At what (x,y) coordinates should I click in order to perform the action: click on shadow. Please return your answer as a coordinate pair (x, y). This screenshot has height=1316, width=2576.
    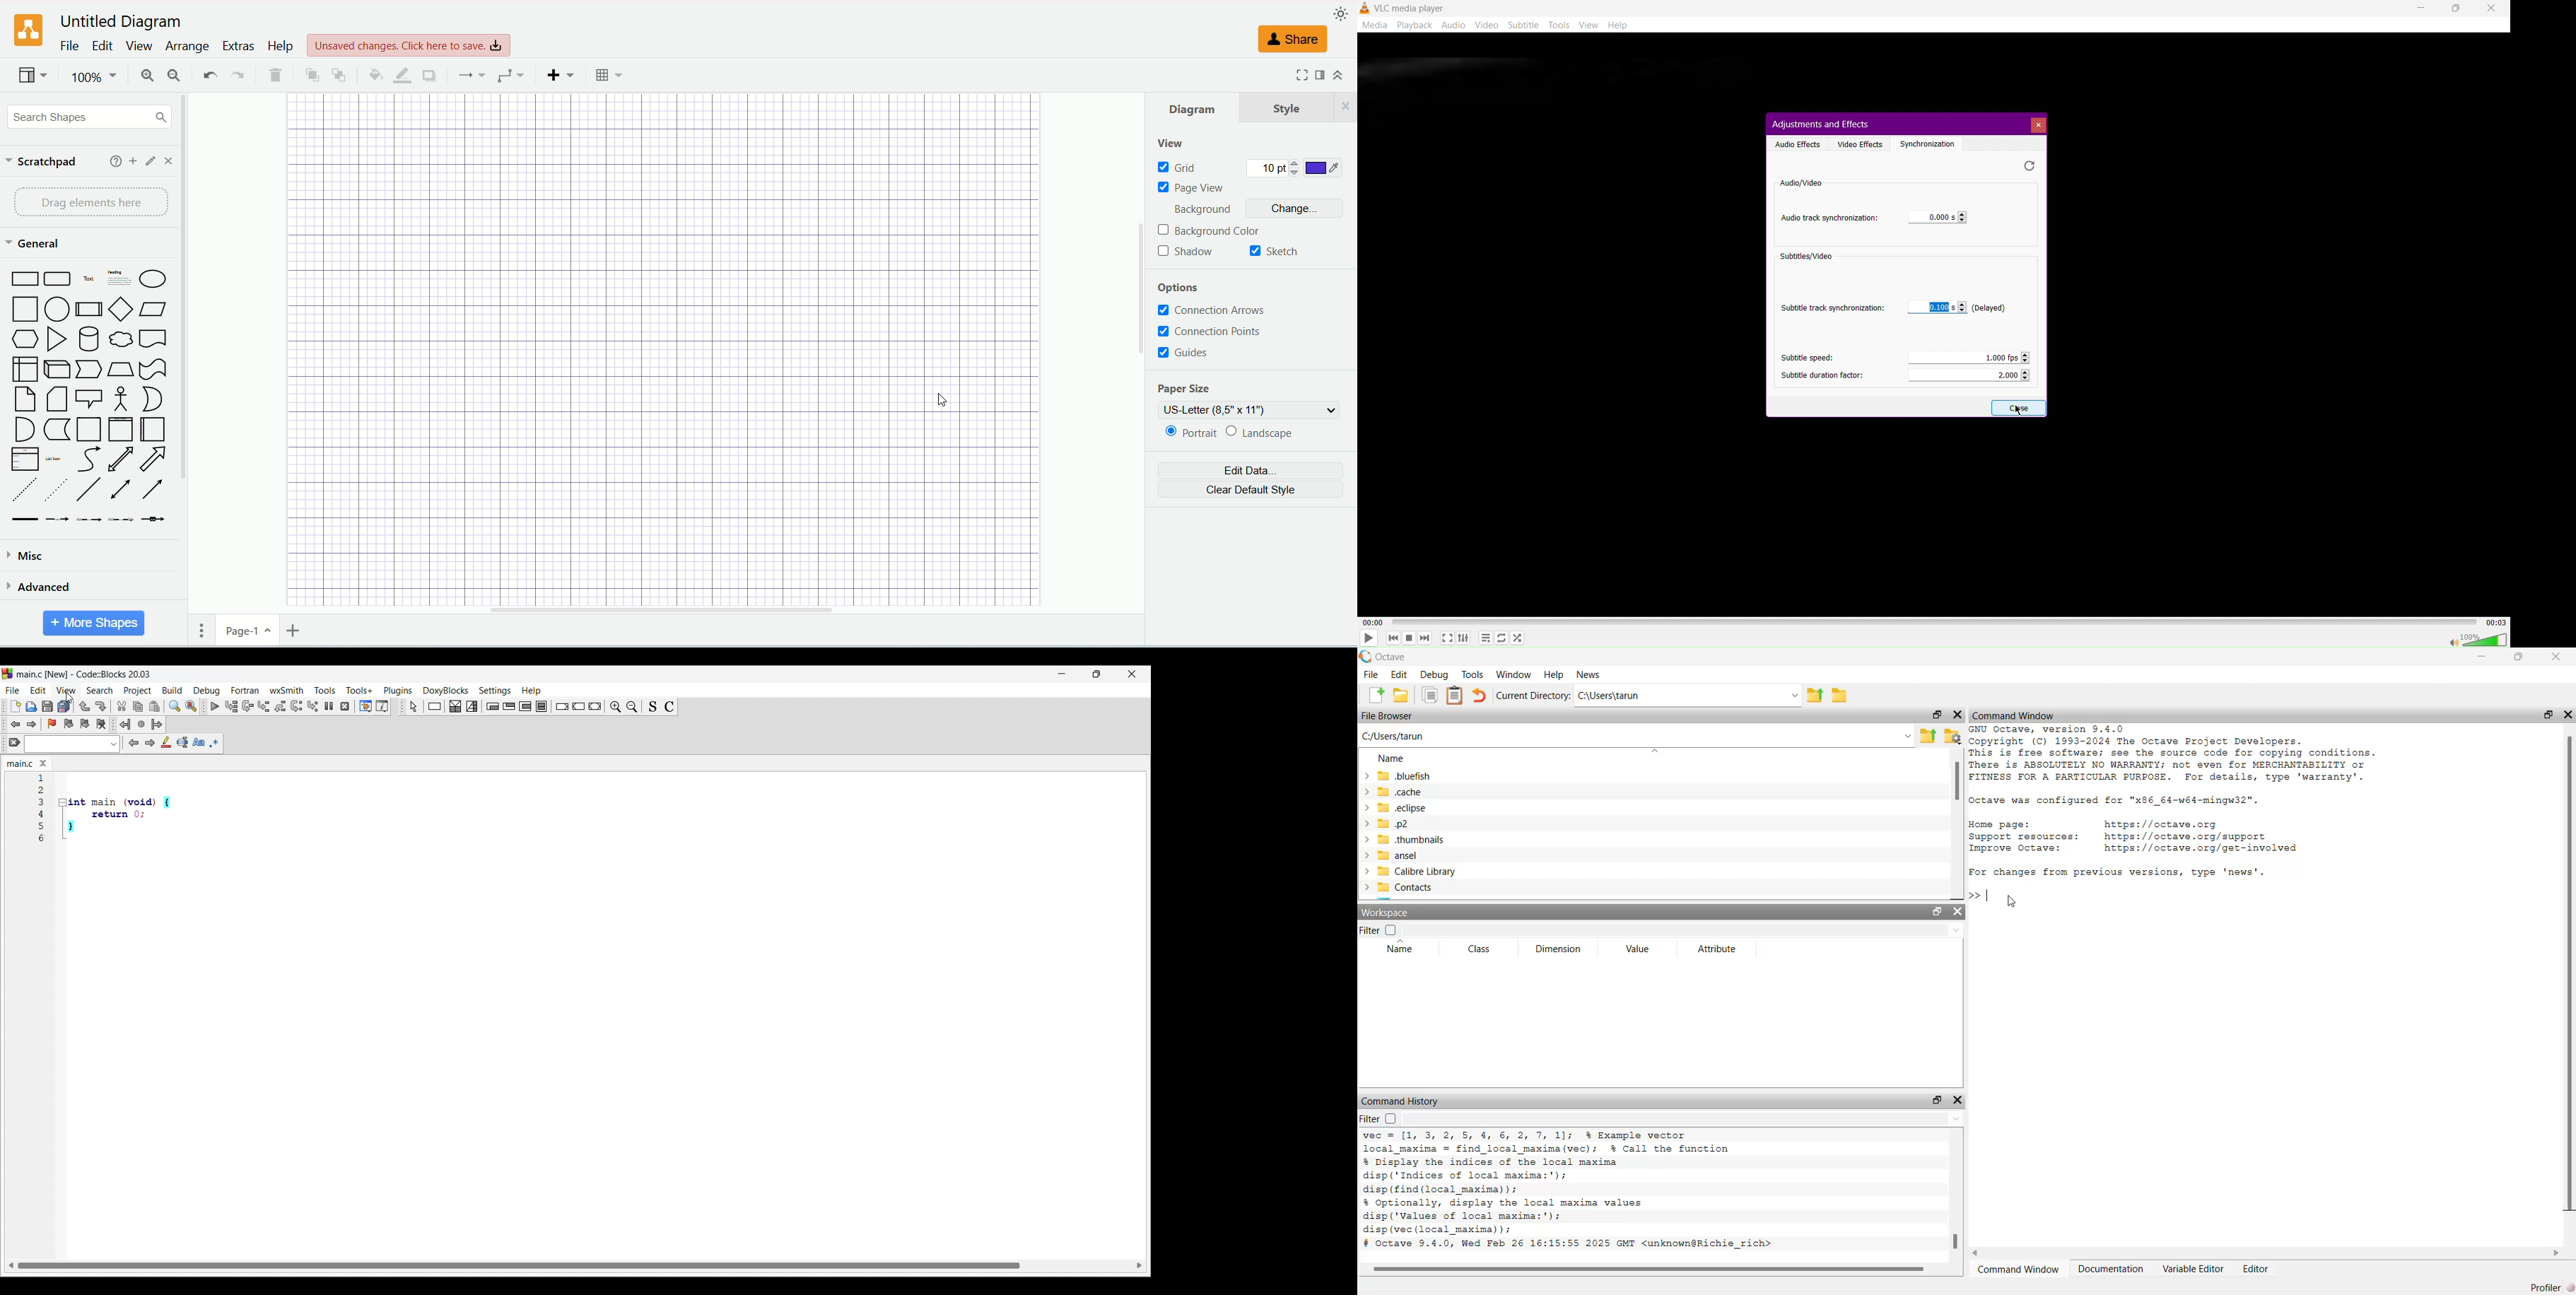
    Looking at the image, I should click on (1186, 252).